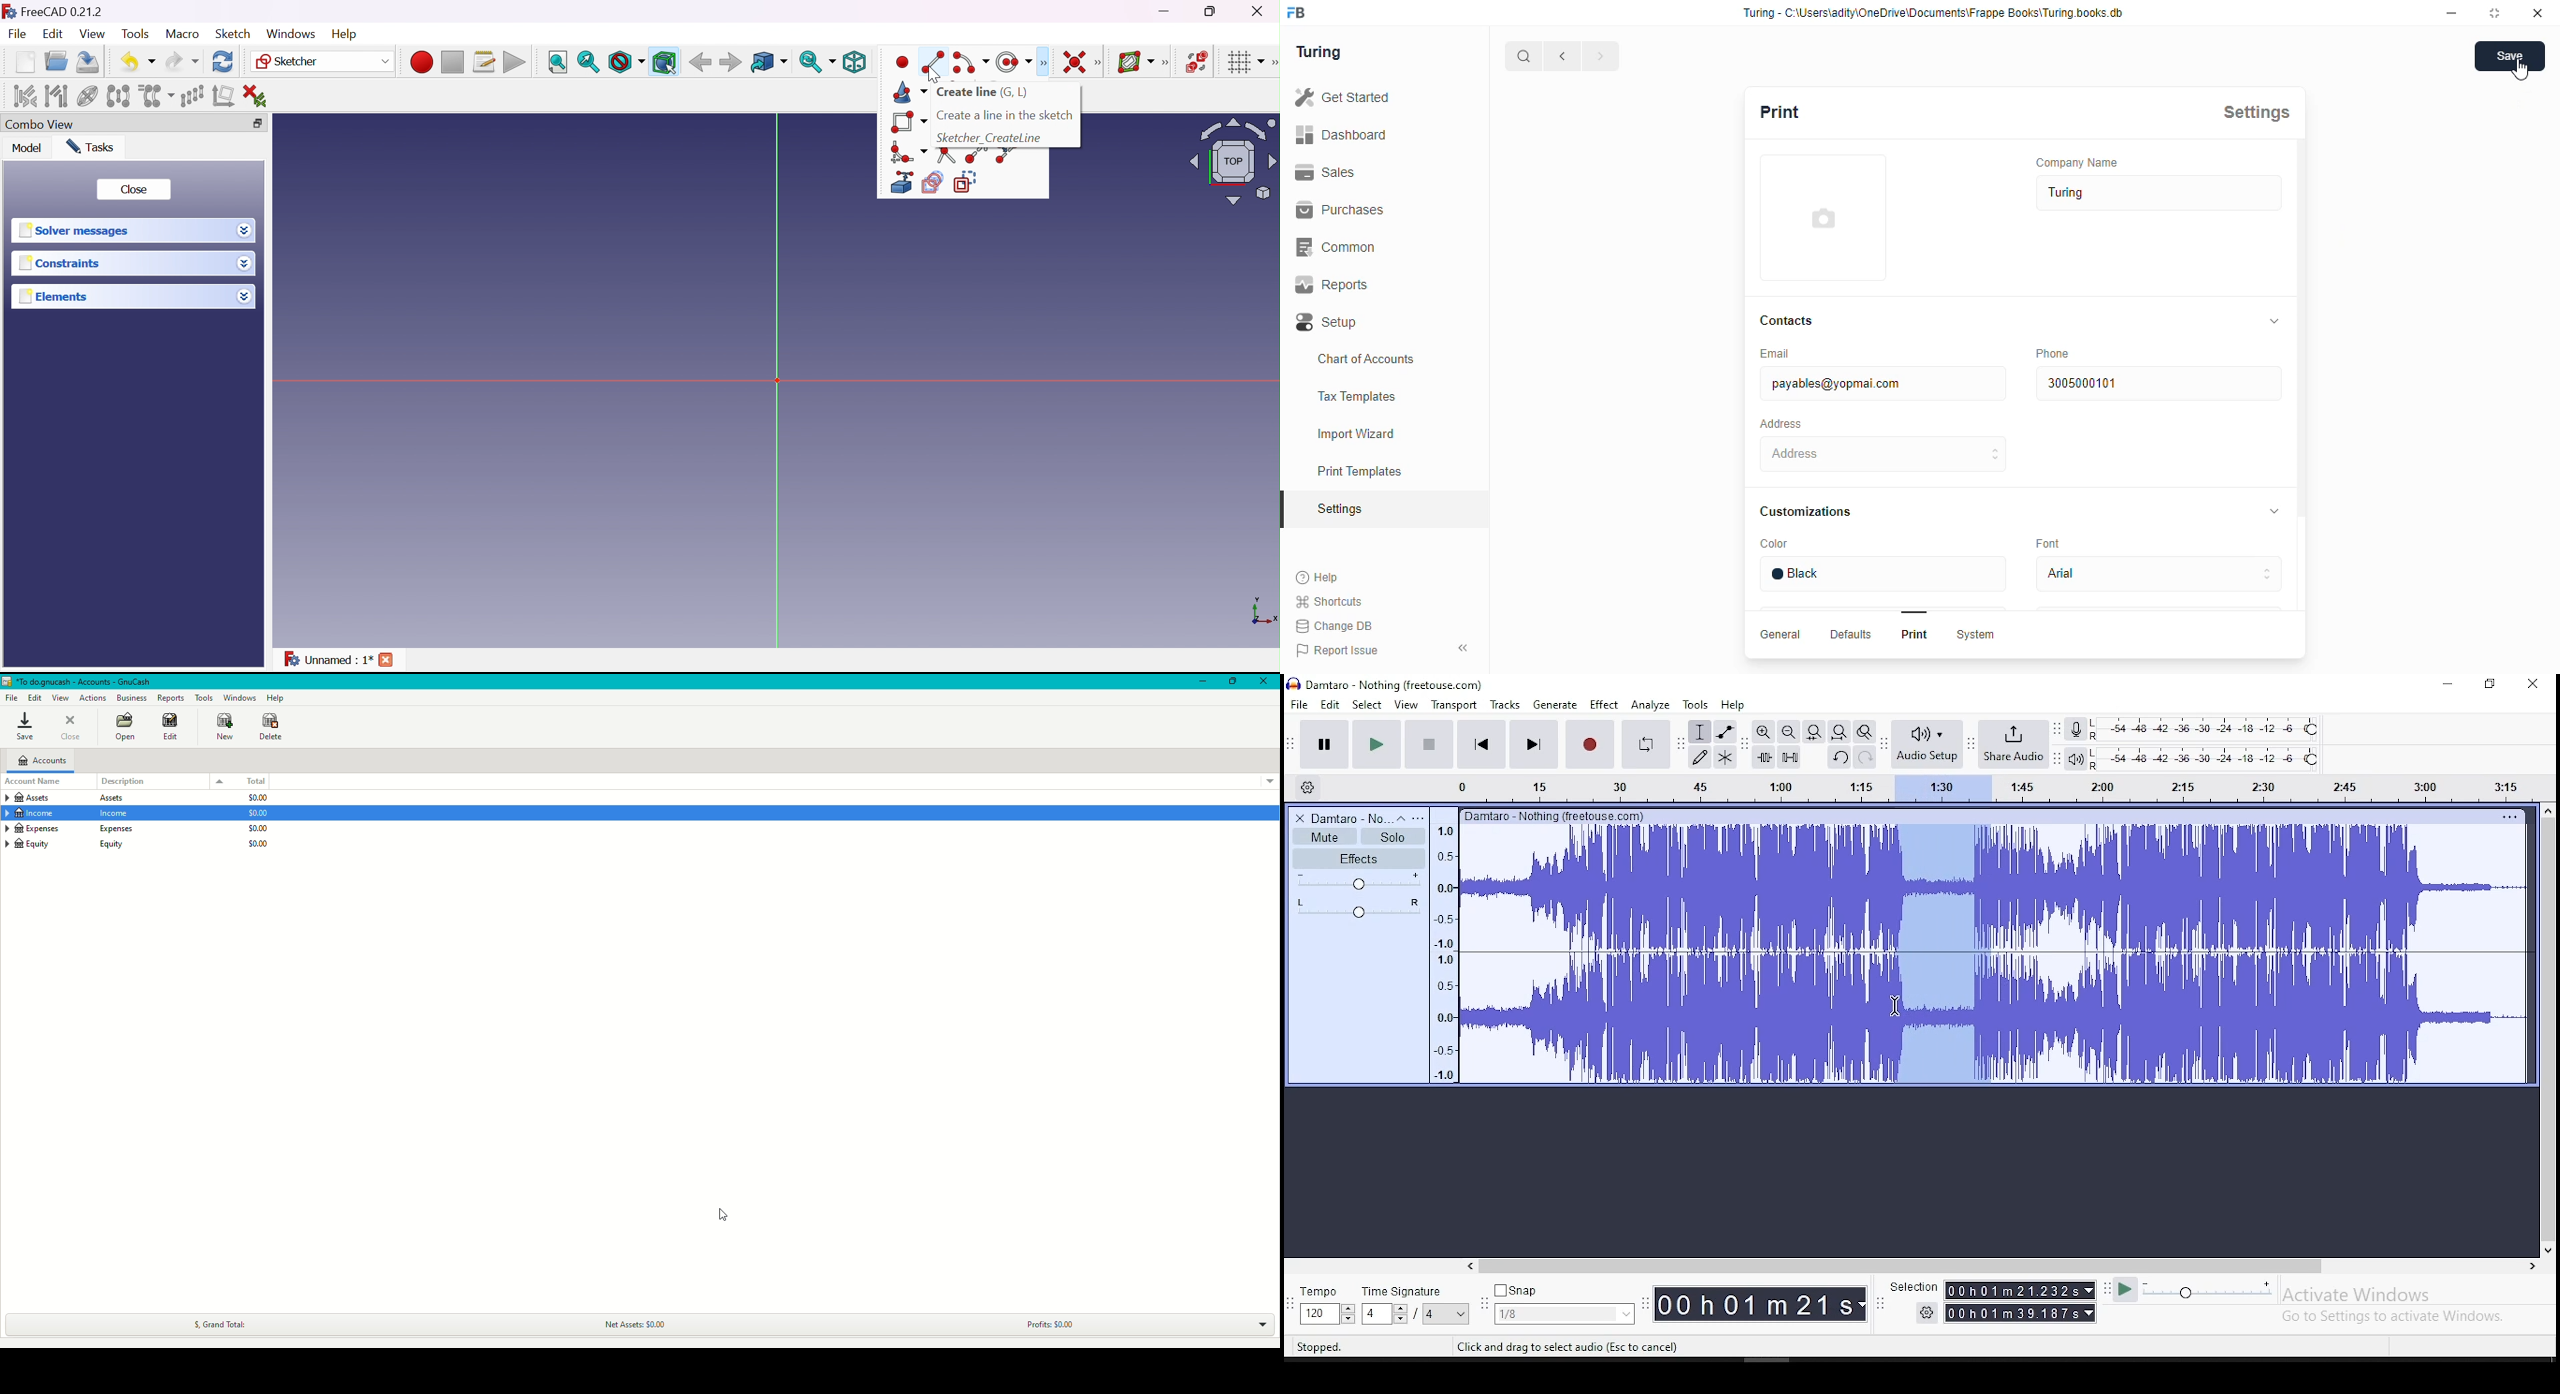  I want to click on Import Wizard, so click(1366, 434).